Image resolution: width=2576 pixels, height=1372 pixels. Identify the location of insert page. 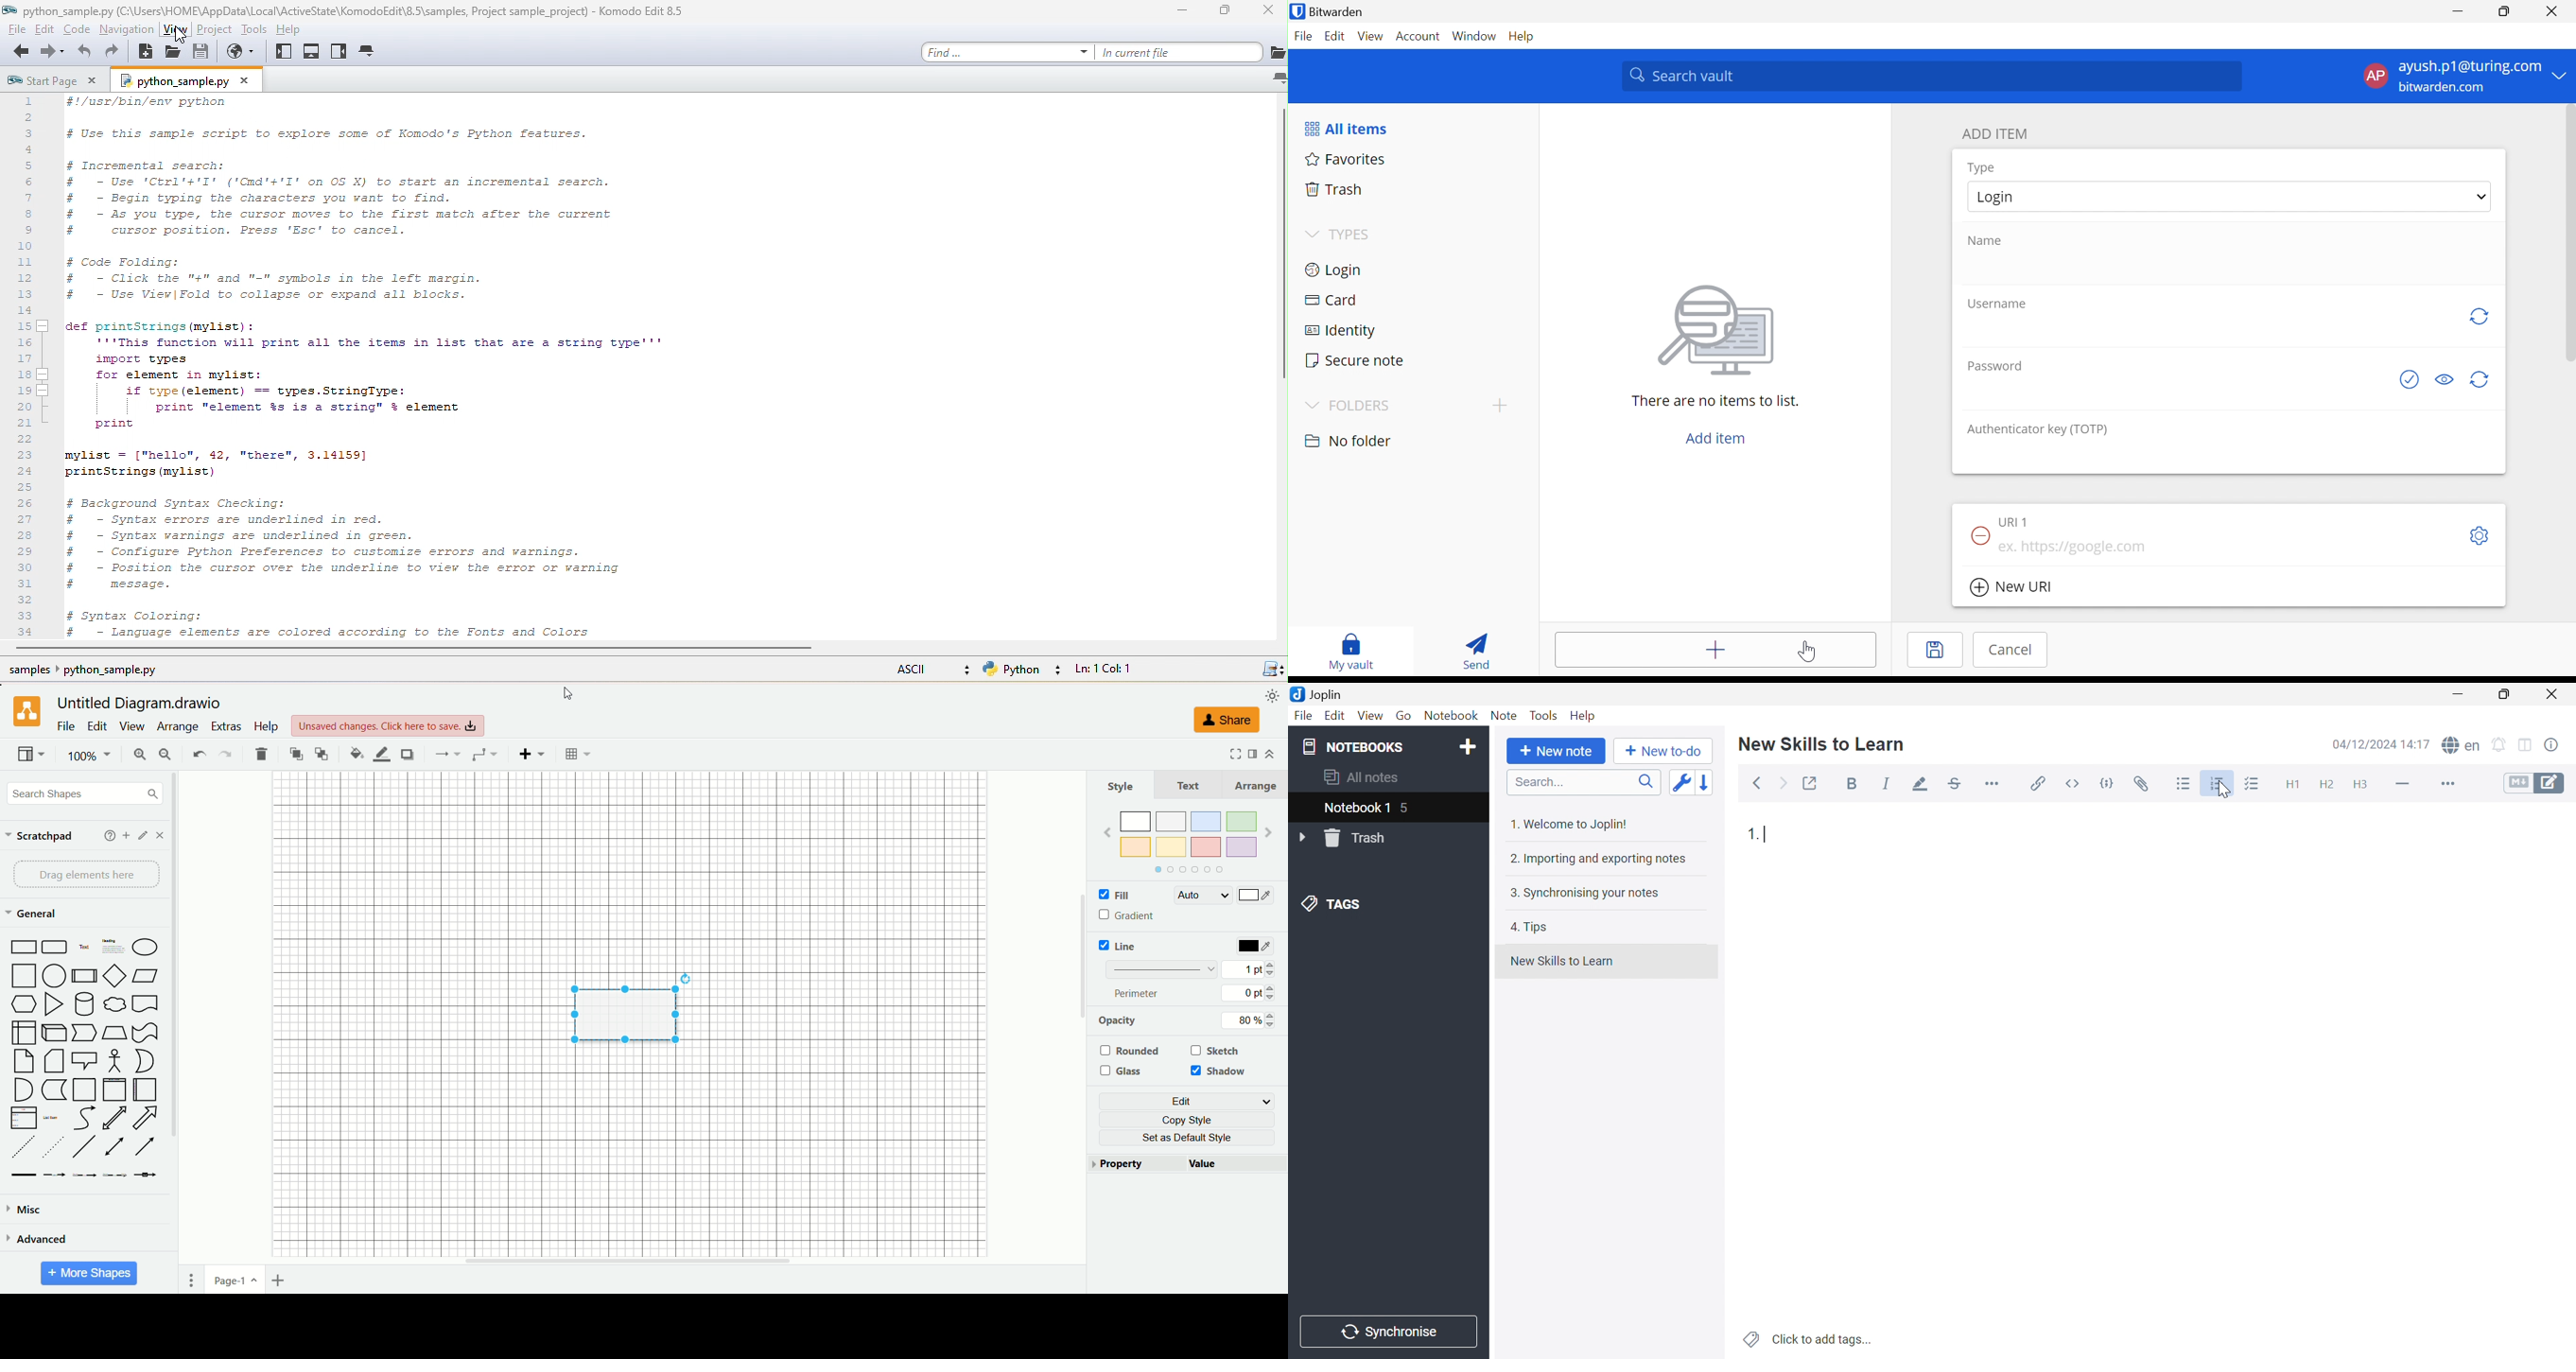
(281, 1281).